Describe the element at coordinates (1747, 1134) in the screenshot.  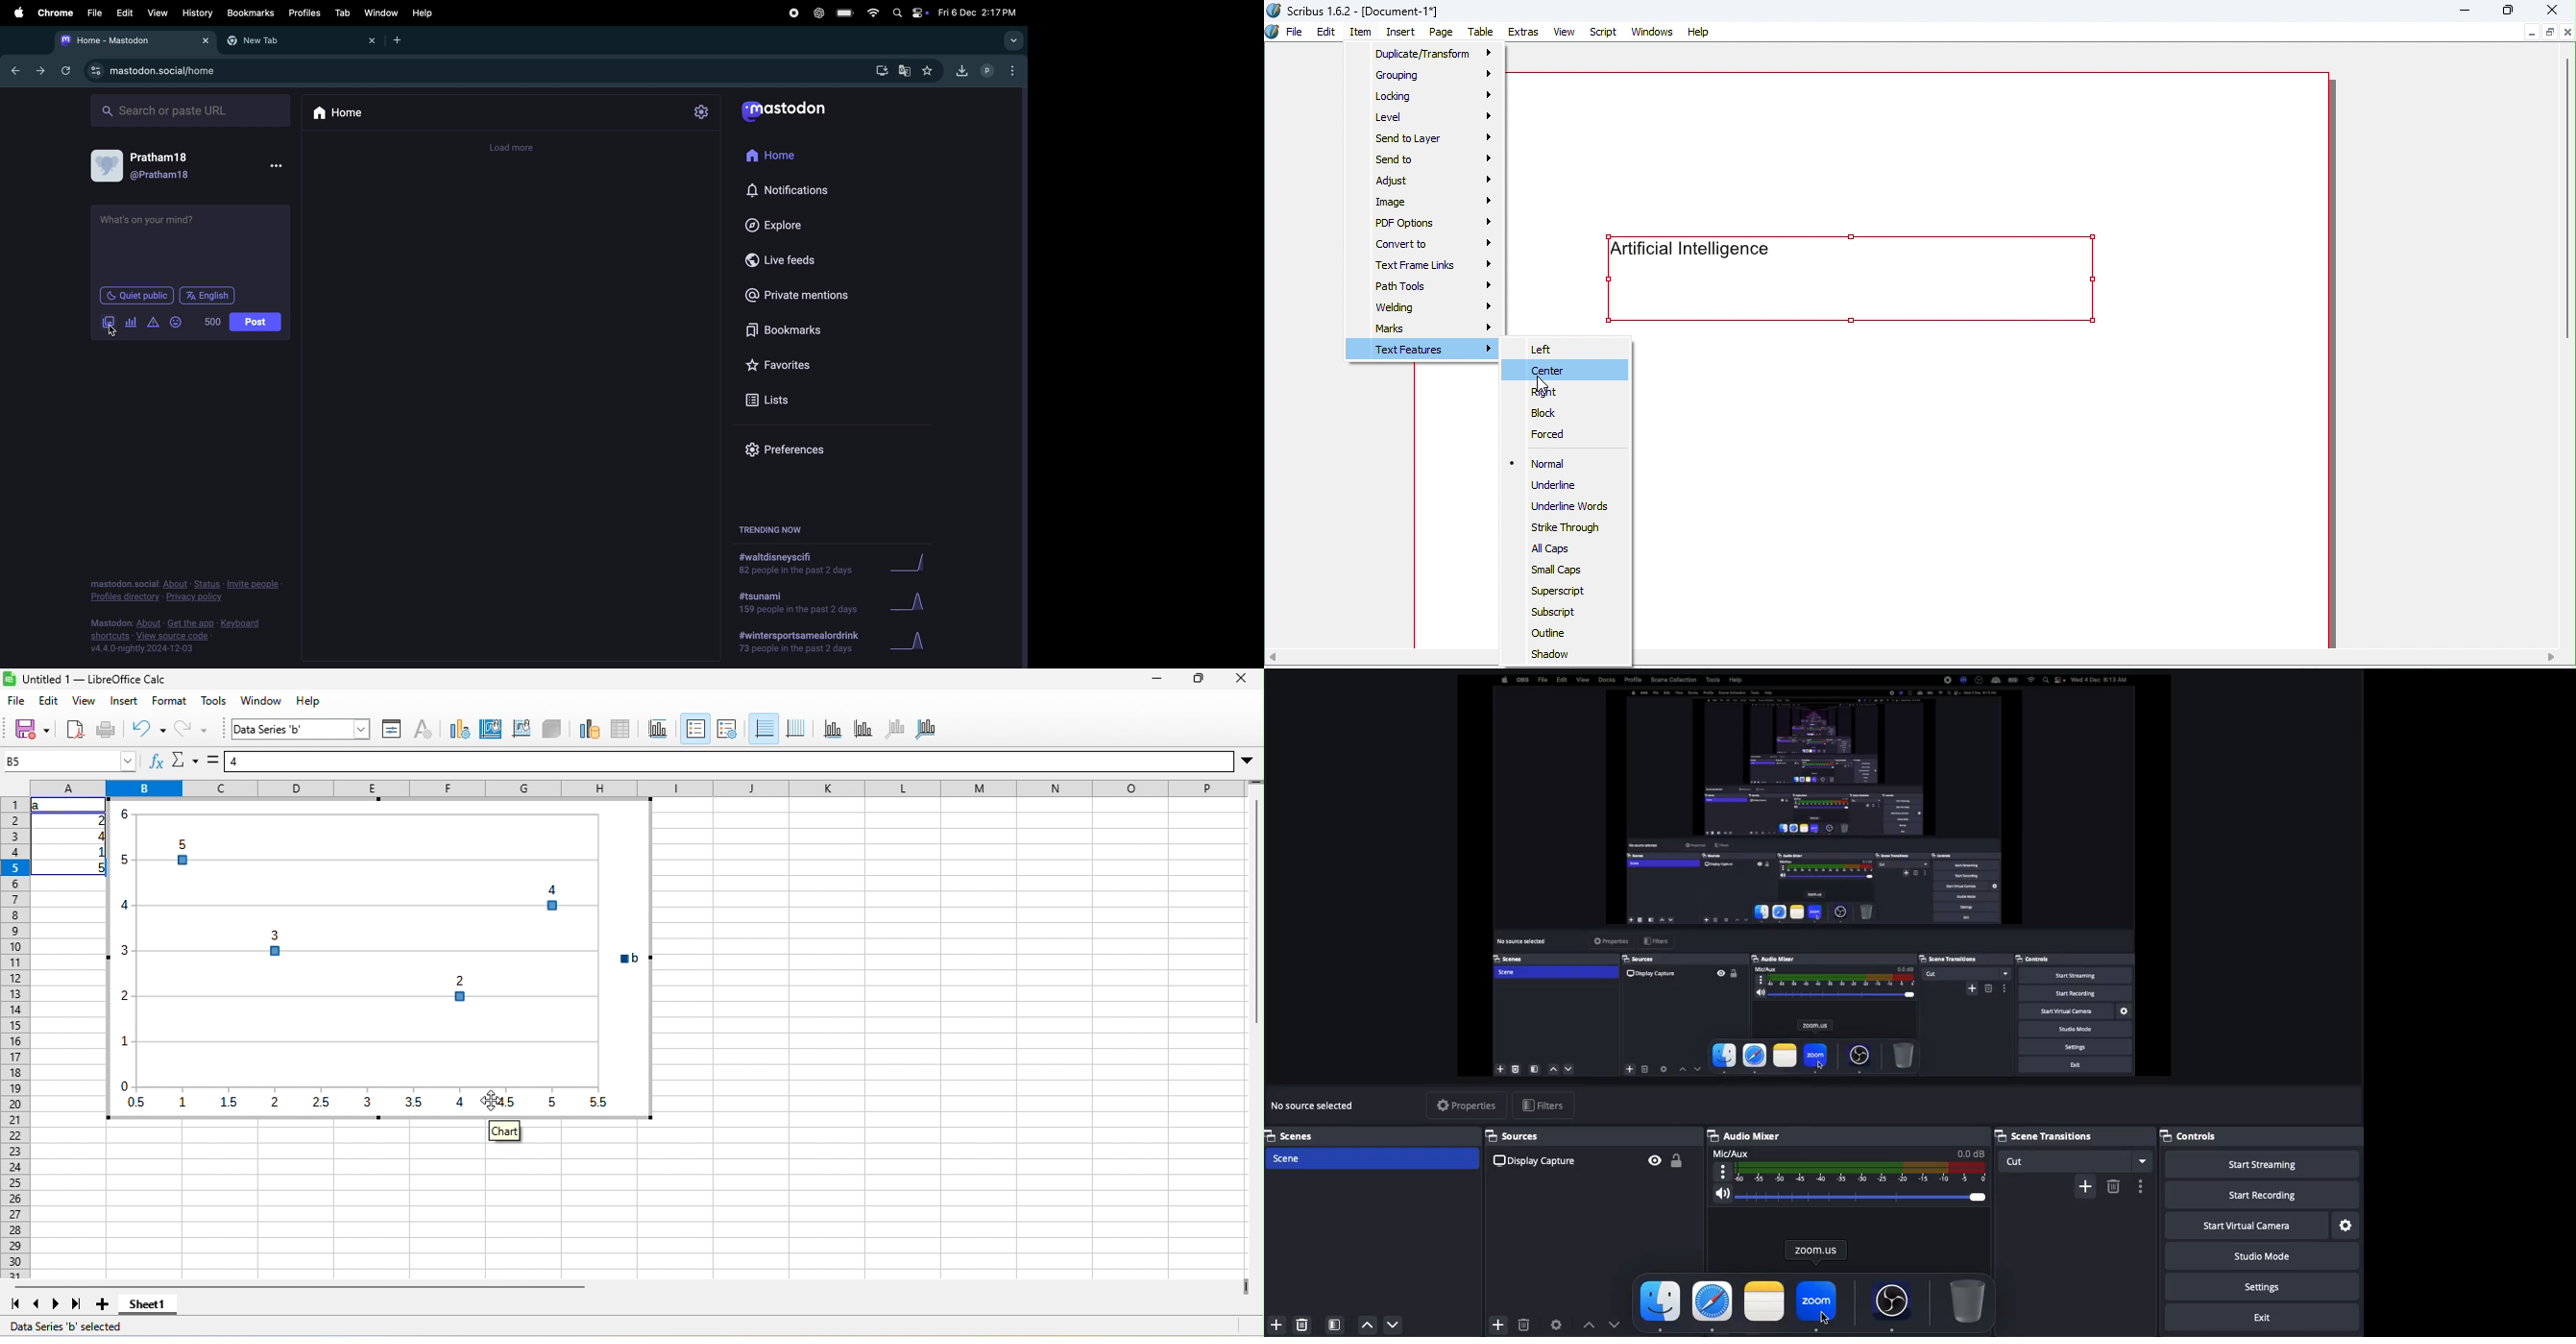
I see `Audio mixer` at that location.